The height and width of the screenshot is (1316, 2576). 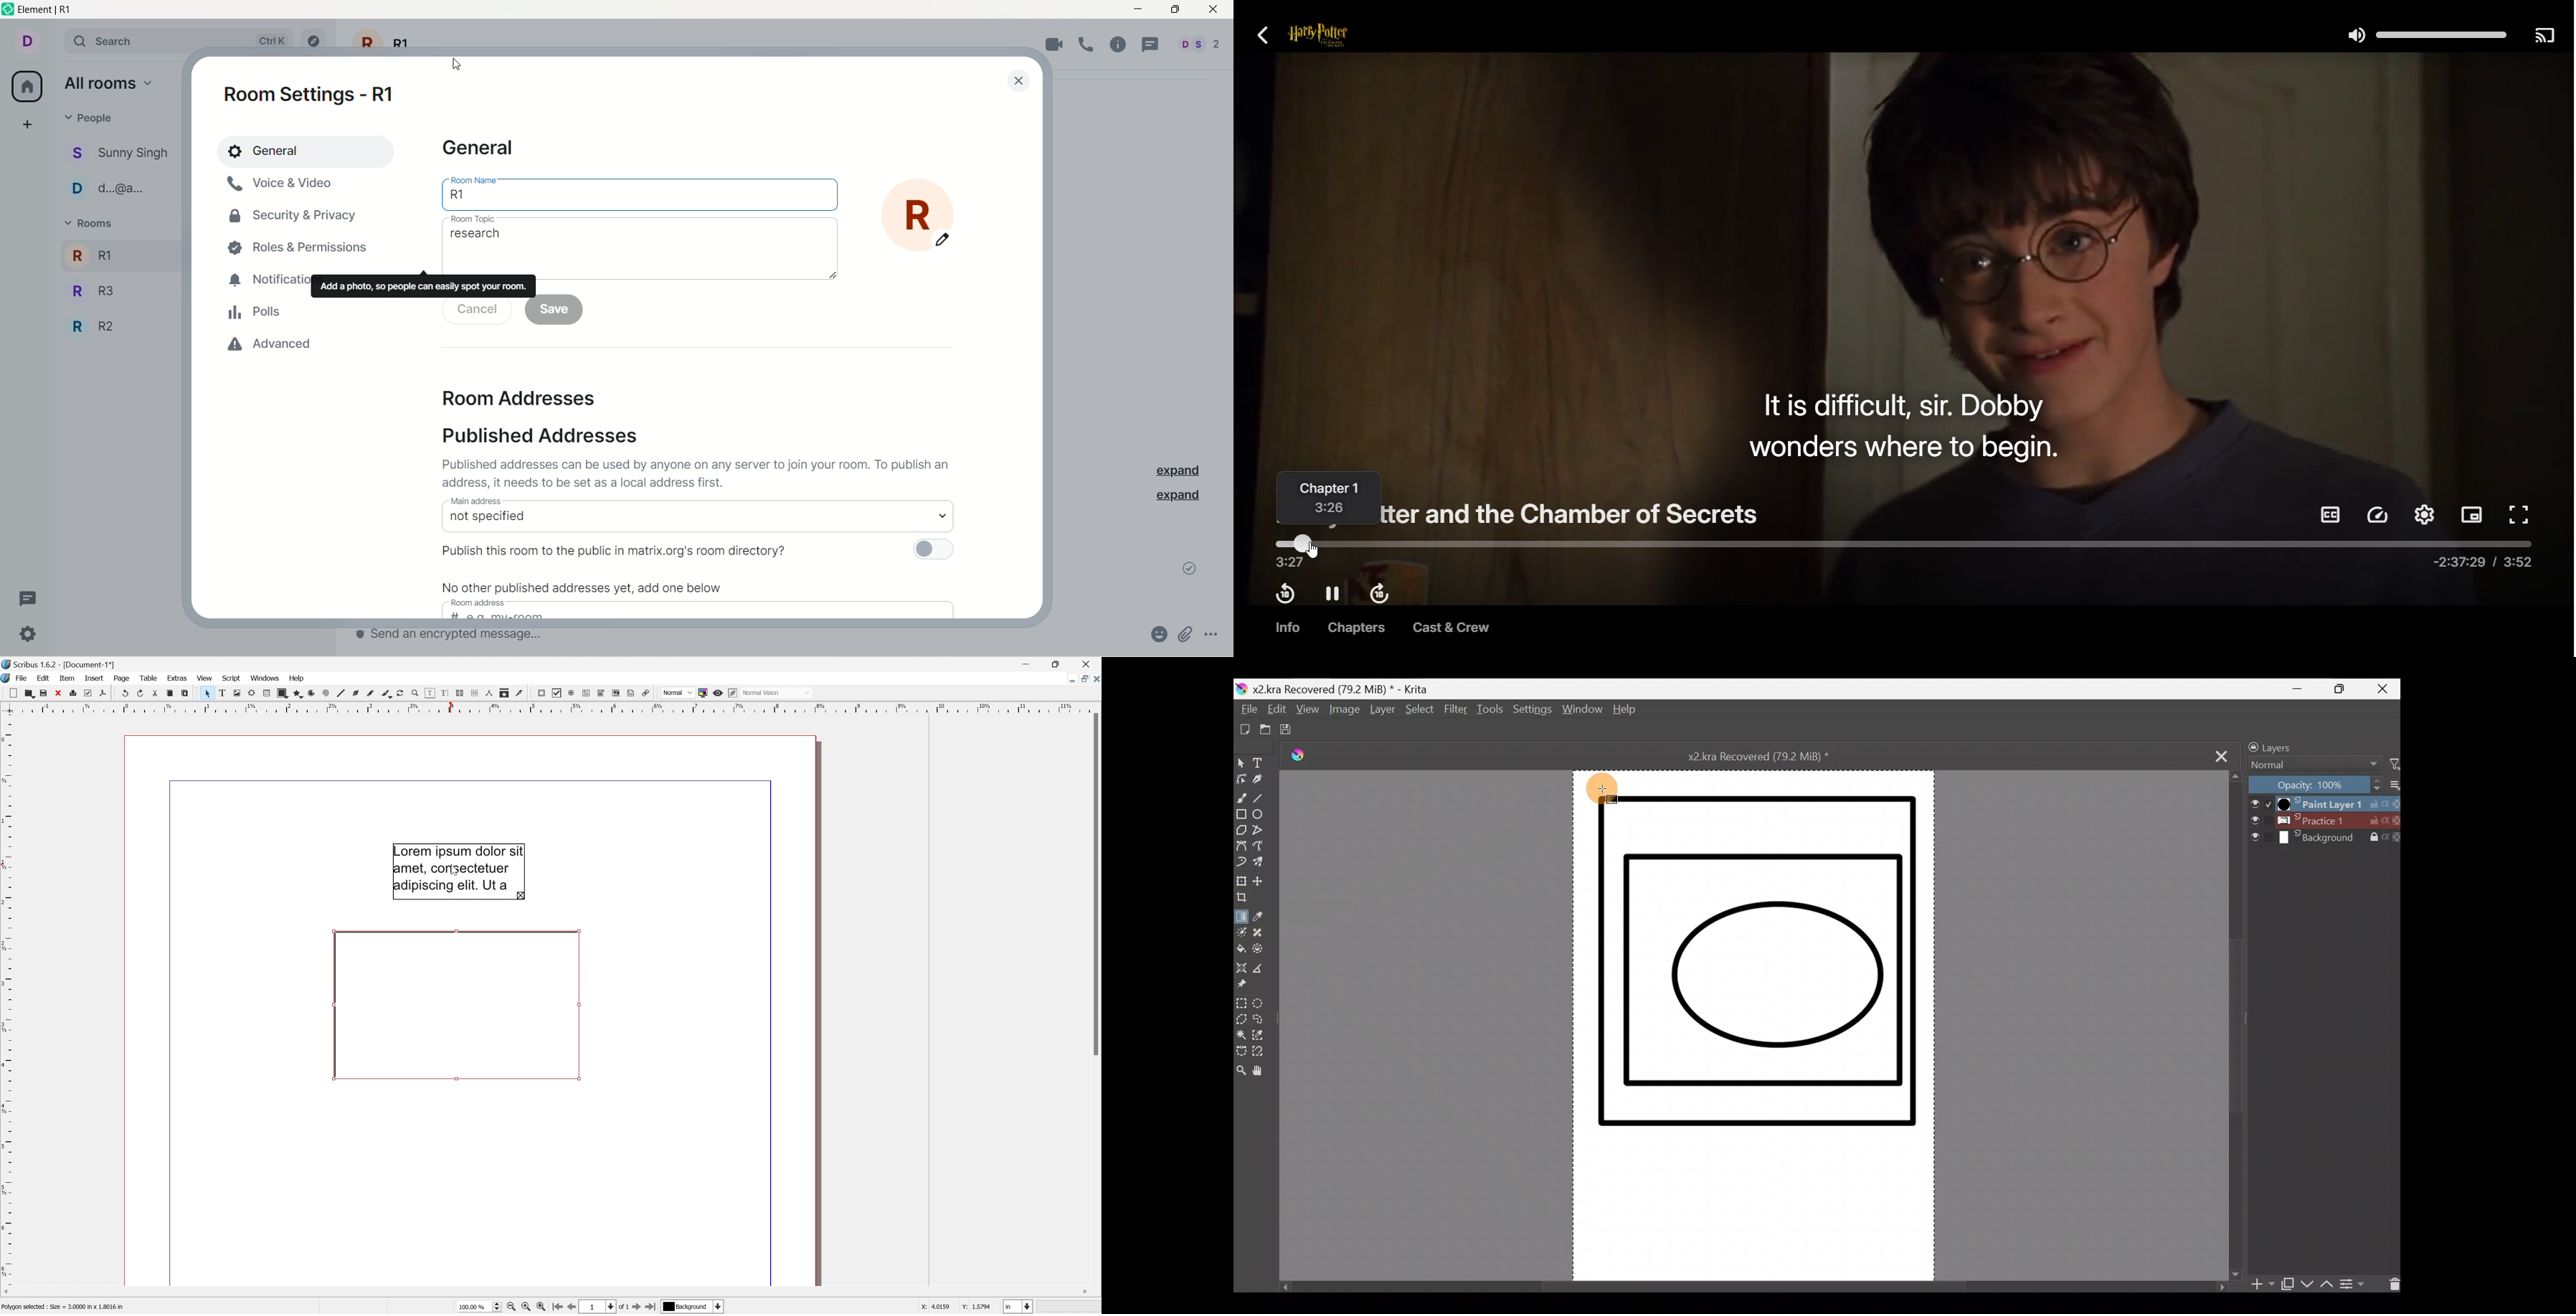 What do you see at coordinates (1190, 633) in the screenshot?
I see `attachment` at bounding box center [1190, 633].